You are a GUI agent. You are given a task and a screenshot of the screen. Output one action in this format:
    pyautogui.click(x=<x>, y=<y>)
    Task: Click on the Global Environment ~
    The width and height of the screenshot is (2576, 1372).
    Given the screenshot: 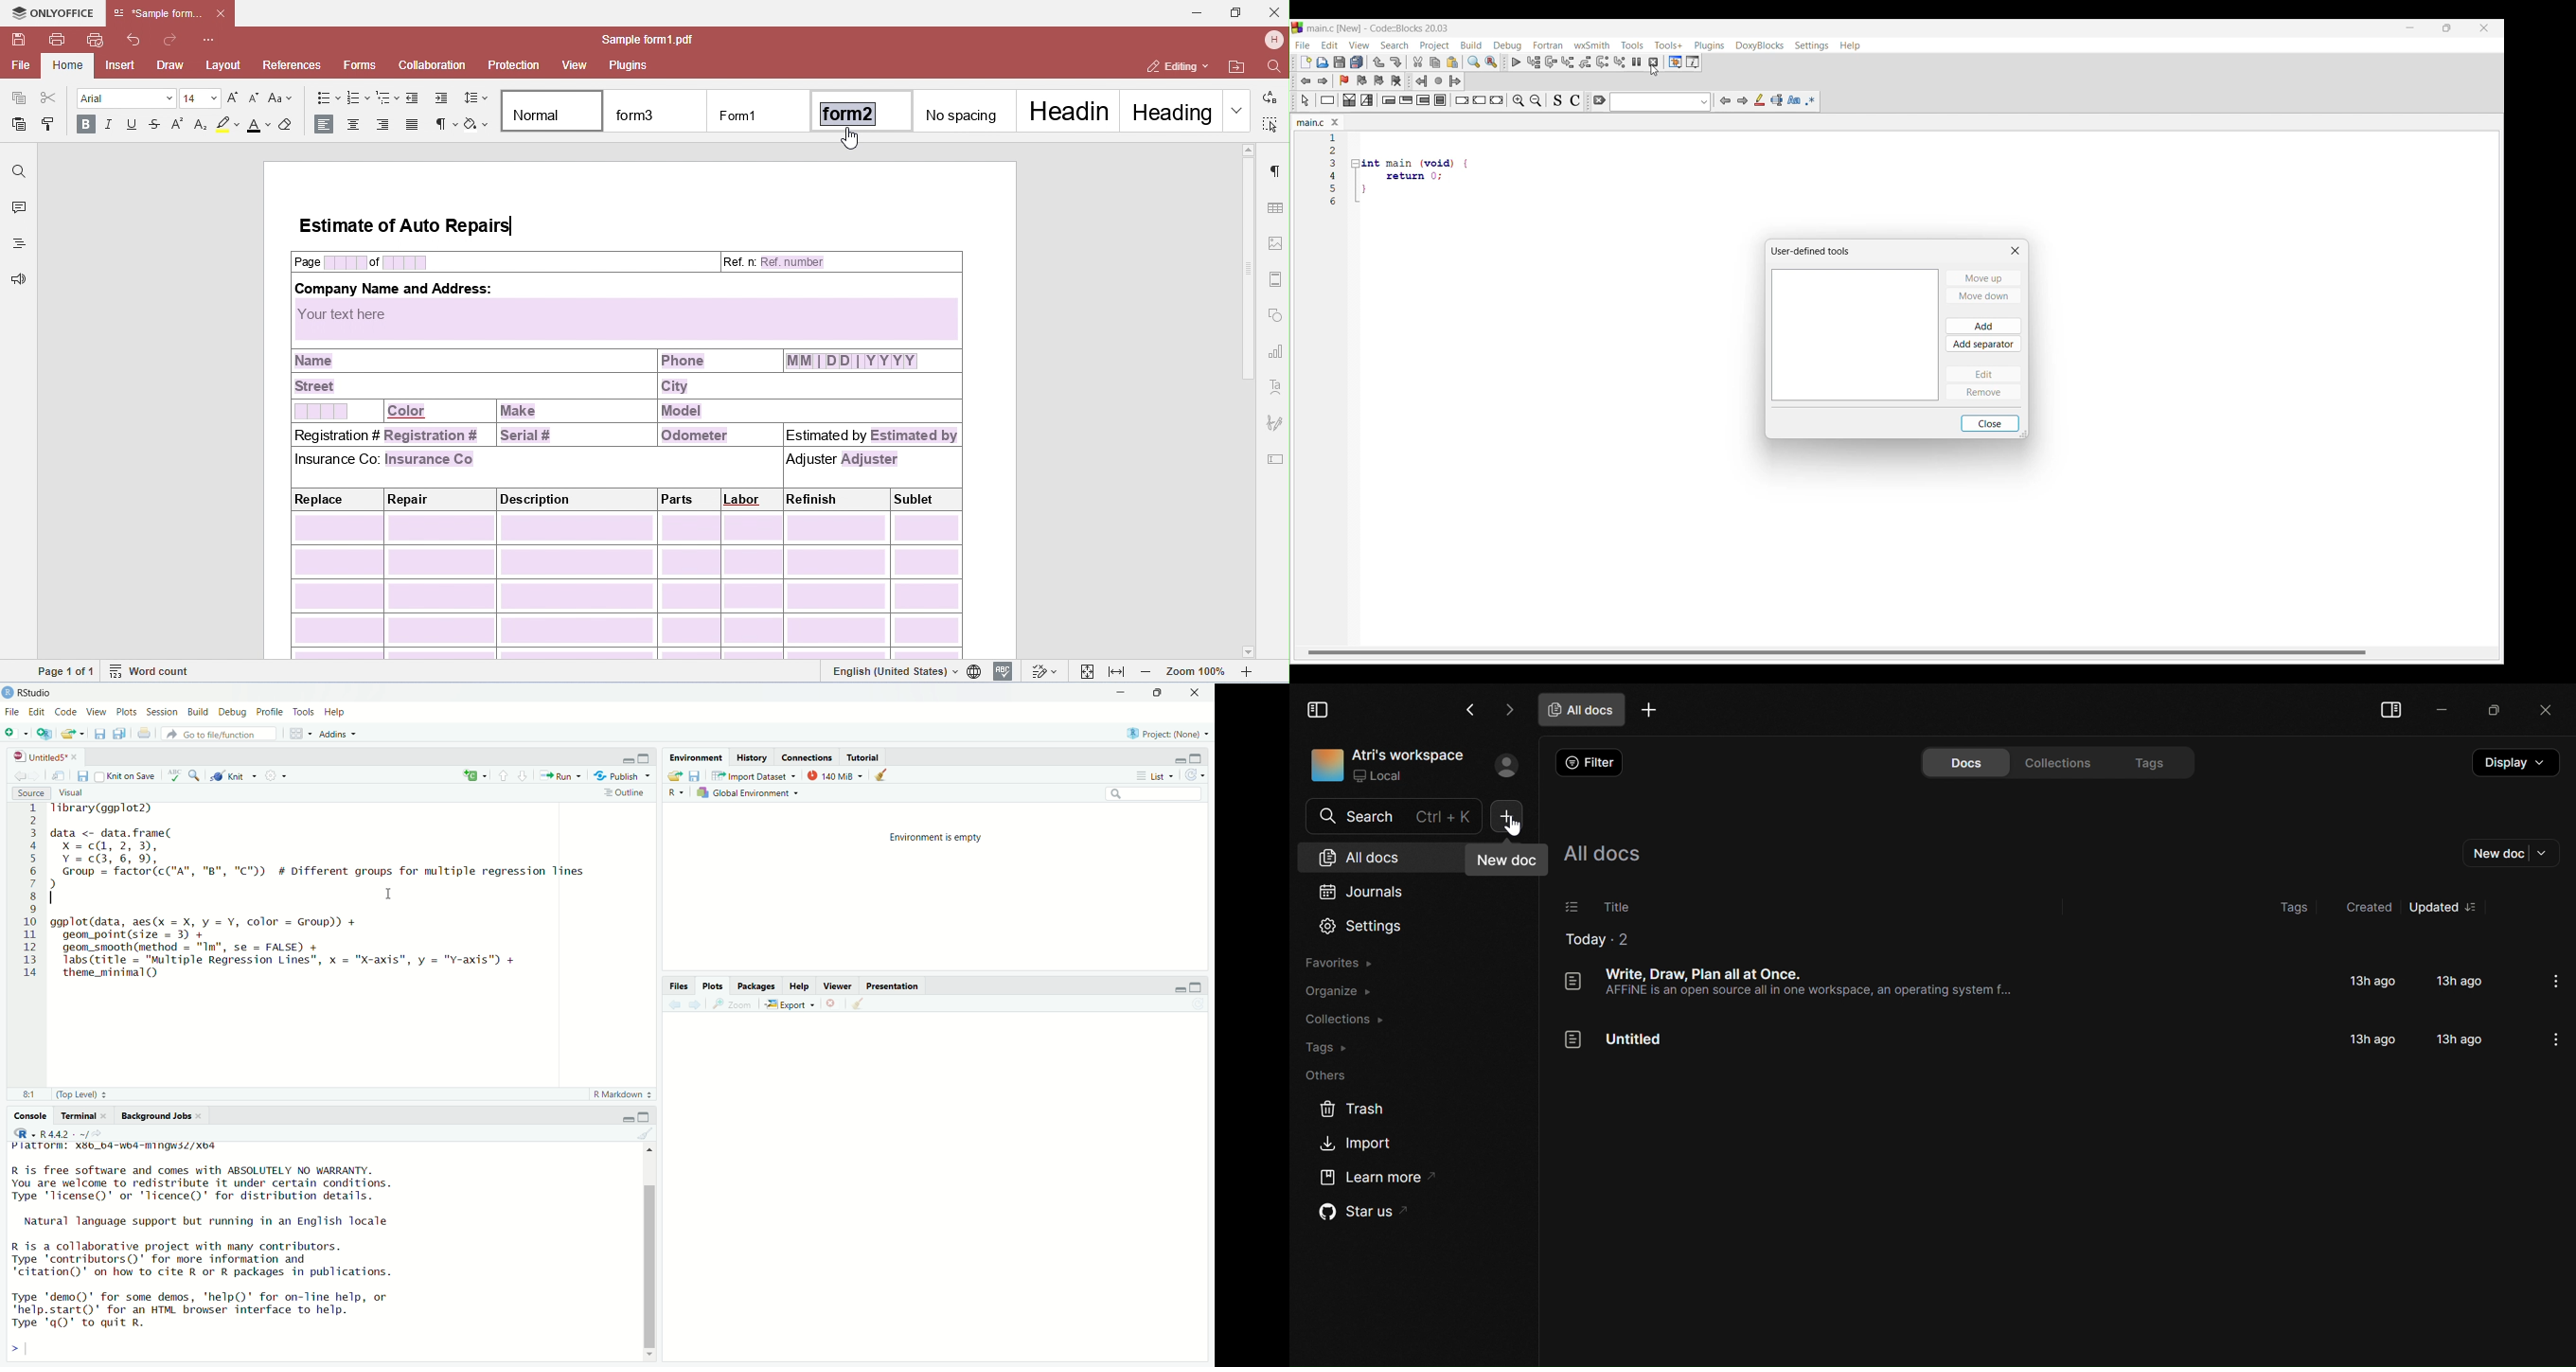 What is the action you would take?
    pyautogui.click(x=749, y=792)
    